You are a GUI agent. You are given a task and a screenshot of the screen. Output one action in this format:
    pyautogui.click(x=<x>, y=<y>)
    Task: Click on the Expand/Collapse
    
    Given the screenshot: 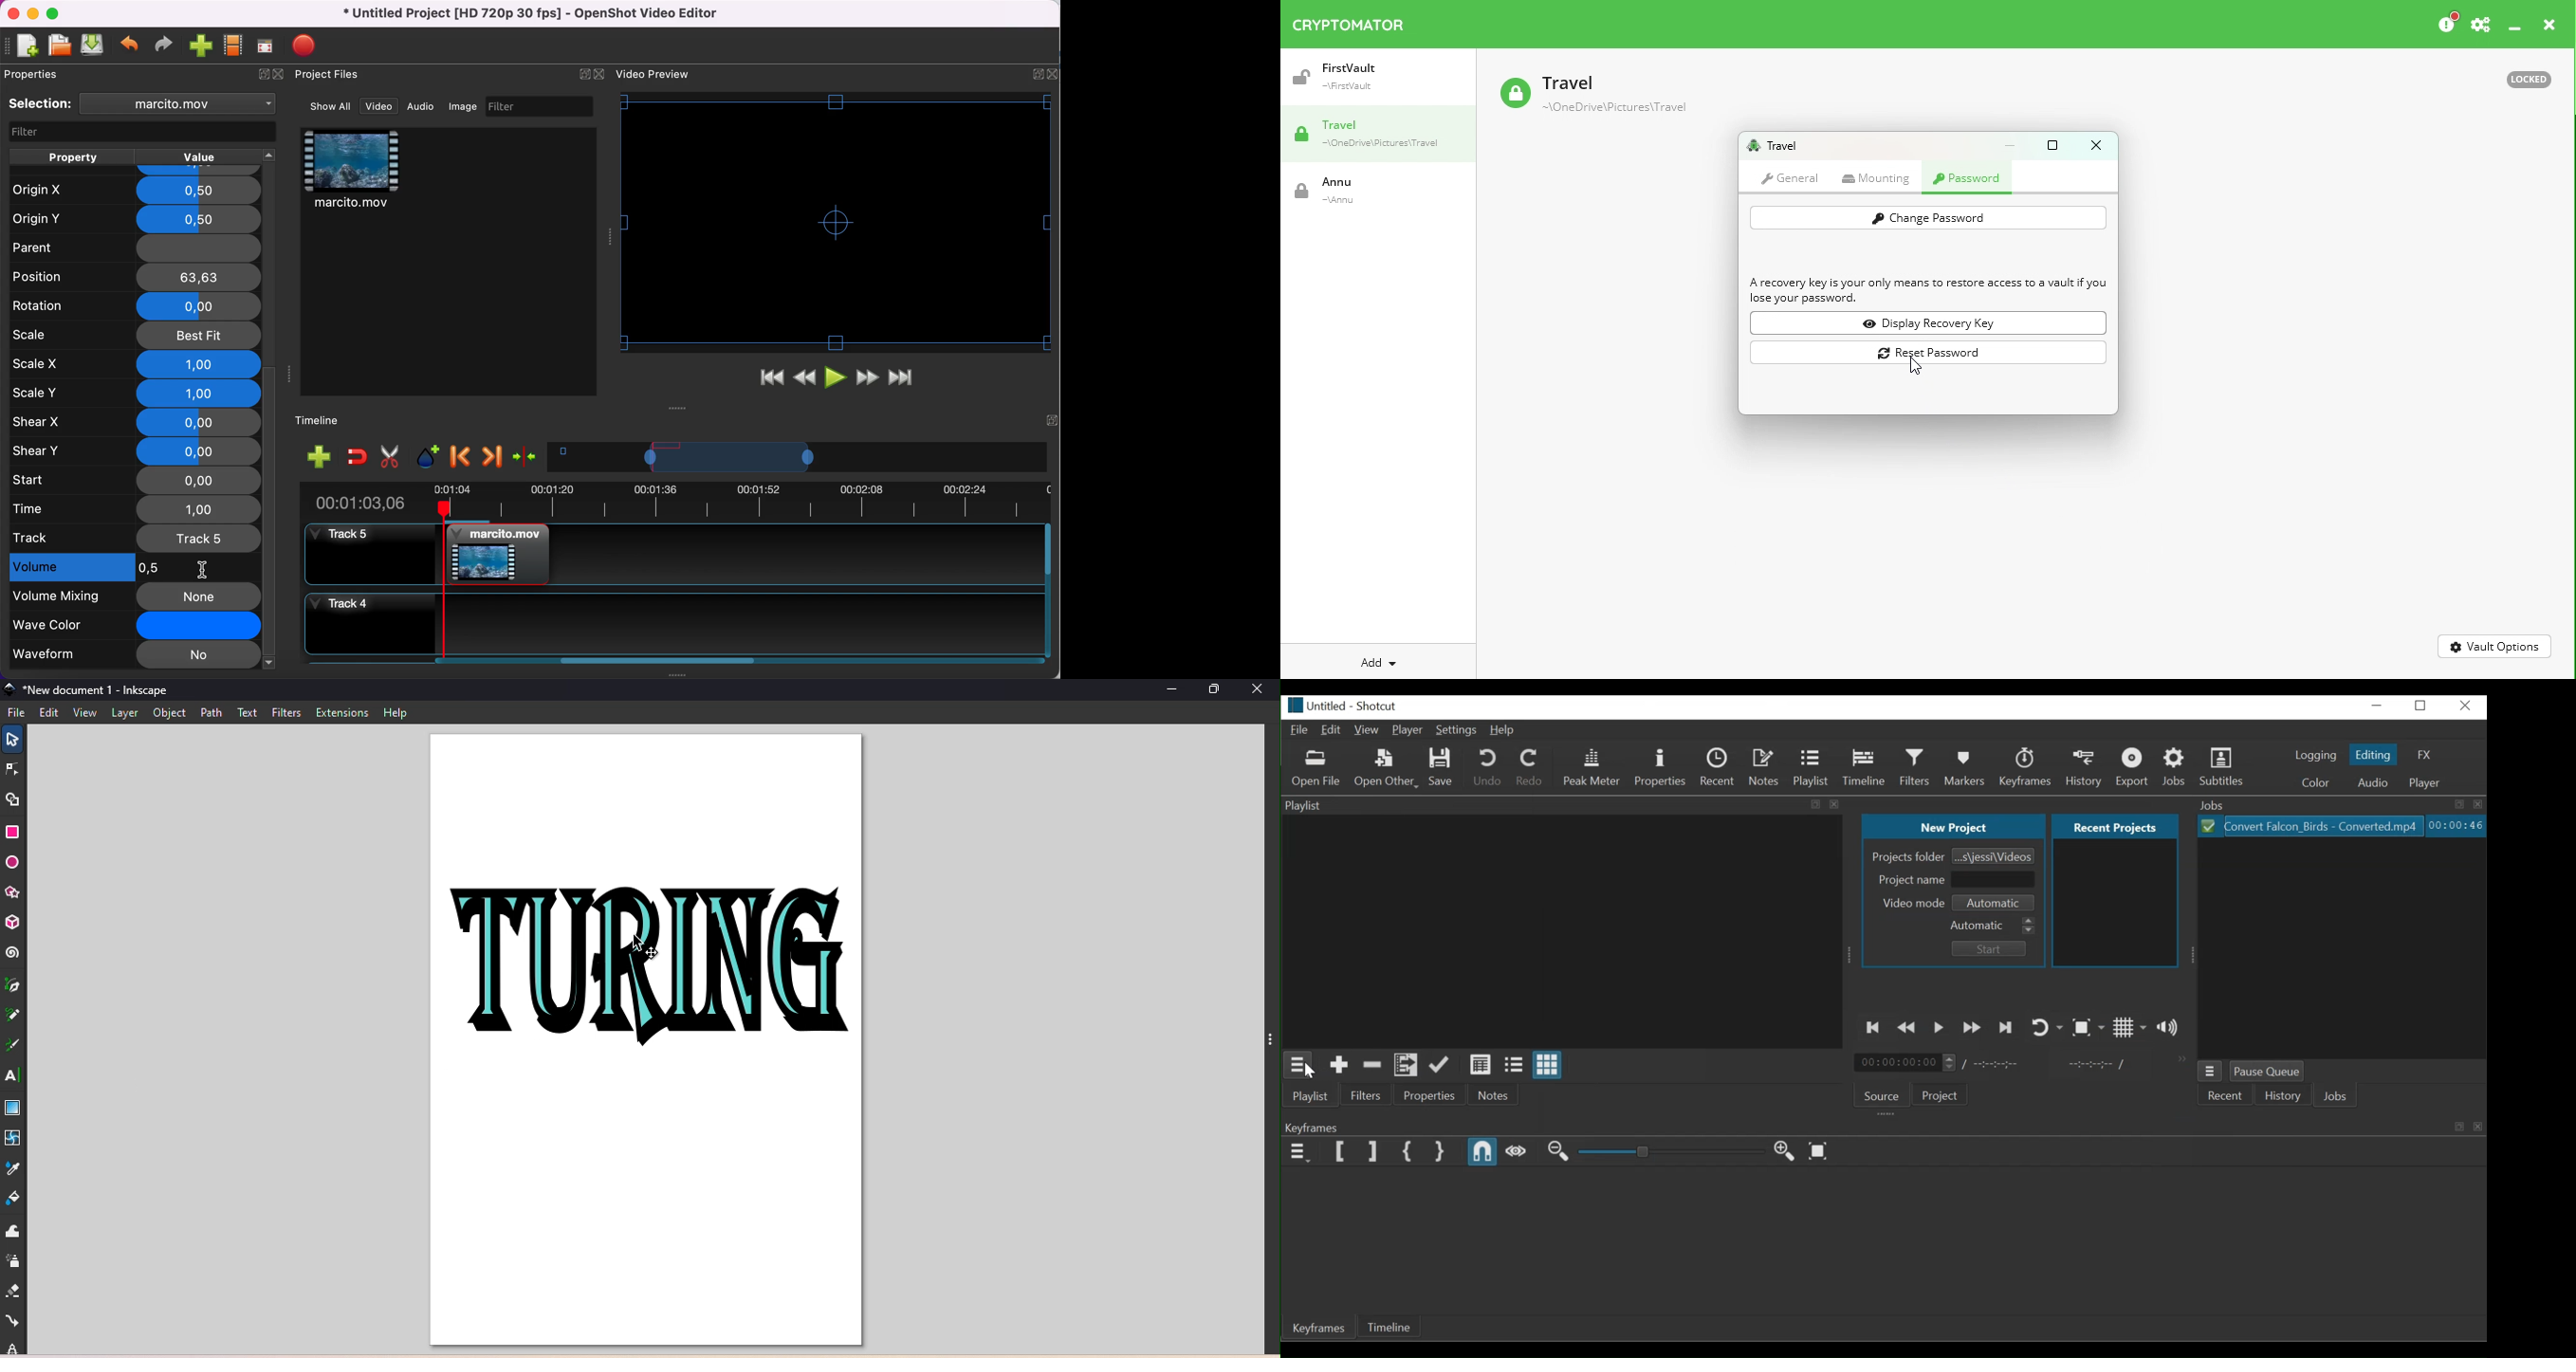 What is the action you would take?
    pyautogui.click(x=1039, y=74)
    